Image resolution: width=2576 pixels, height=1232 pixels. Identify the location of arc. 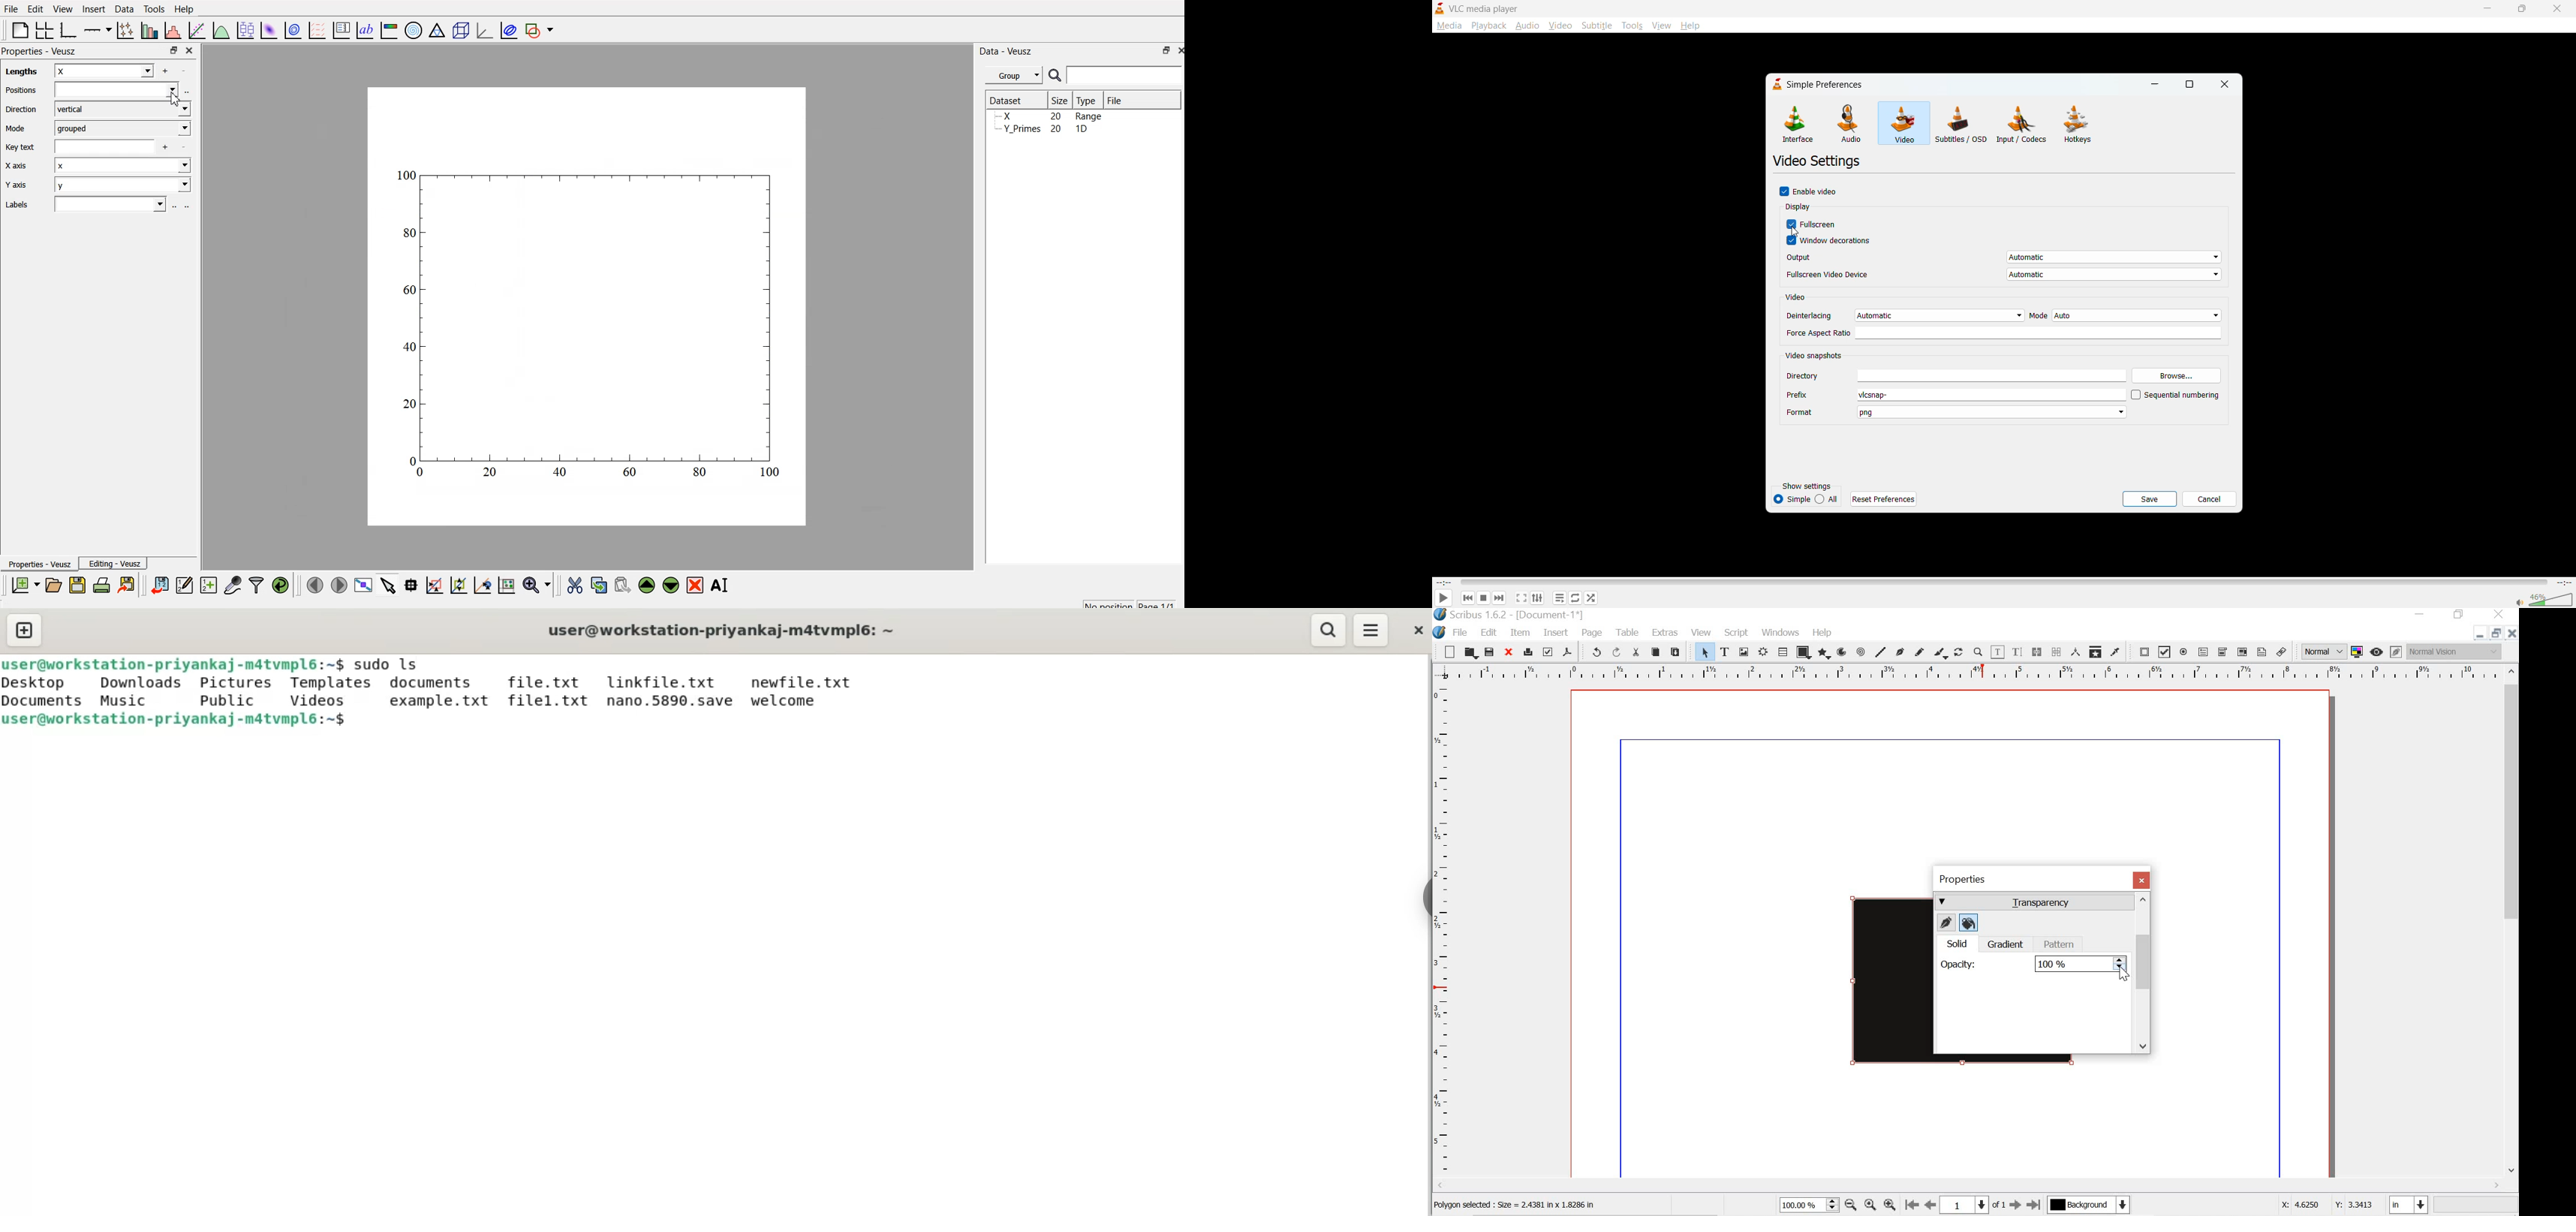
(1843, 652).